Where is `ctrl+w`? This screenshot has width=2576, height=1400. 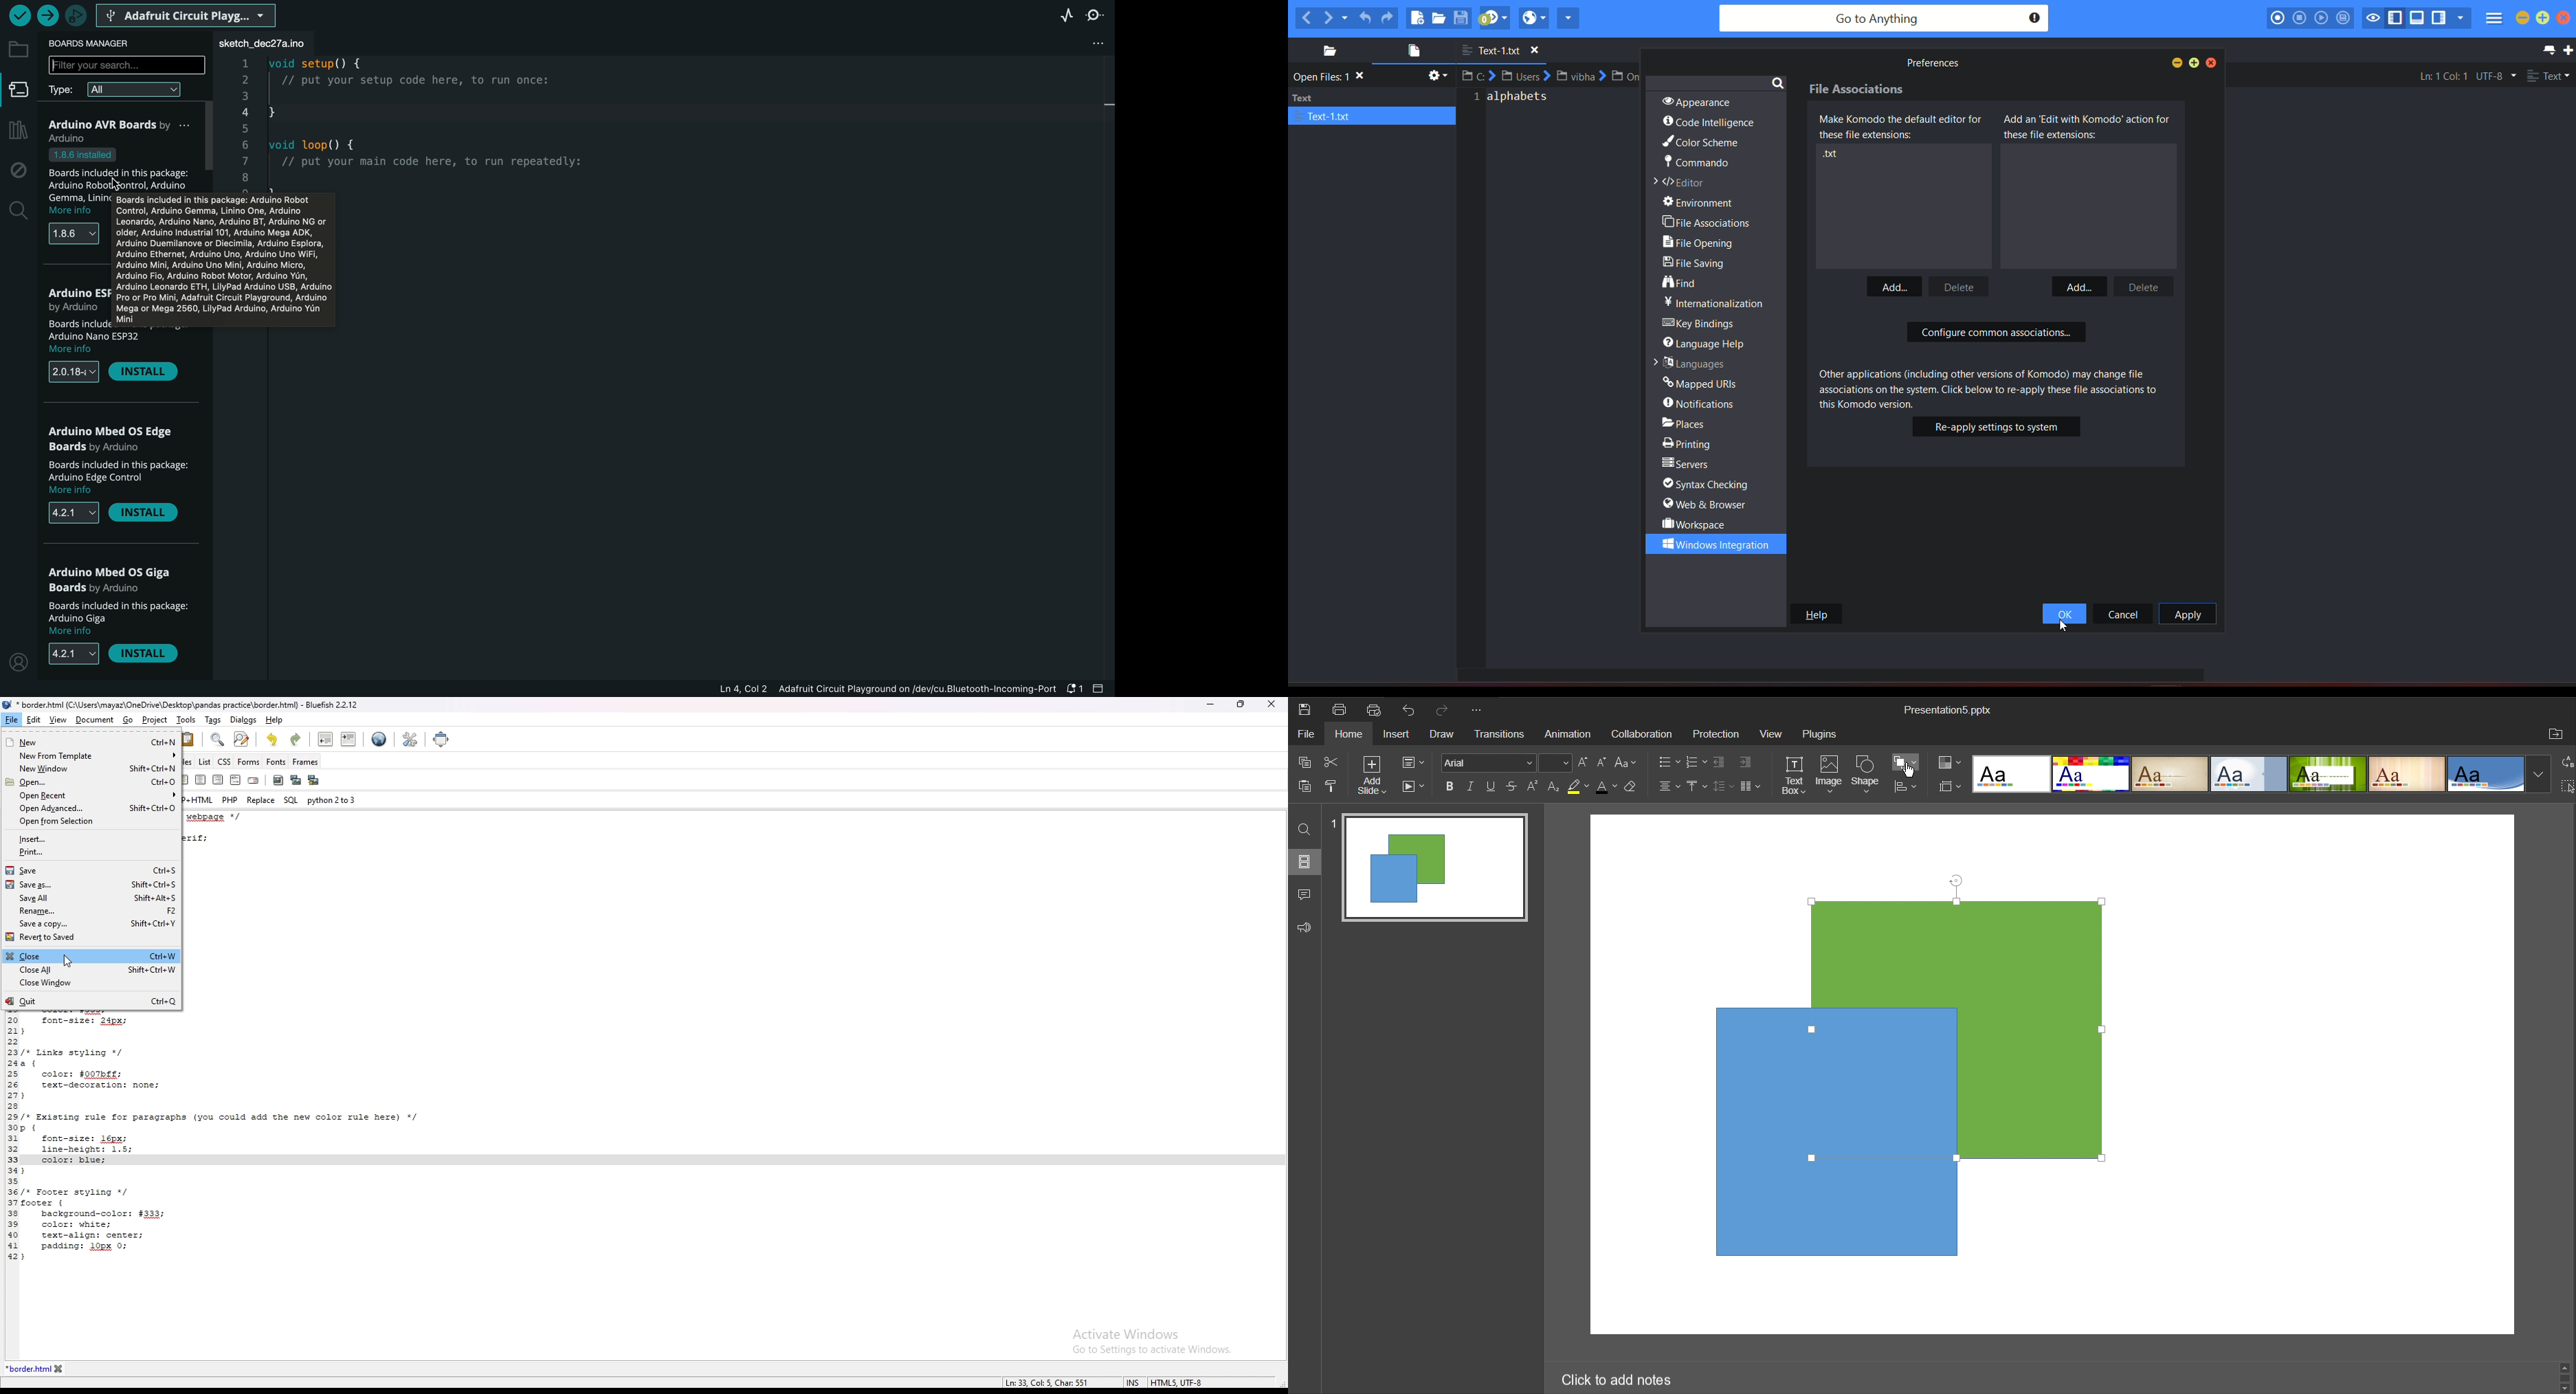
ctrl+w is located at coordinates (157, 956).